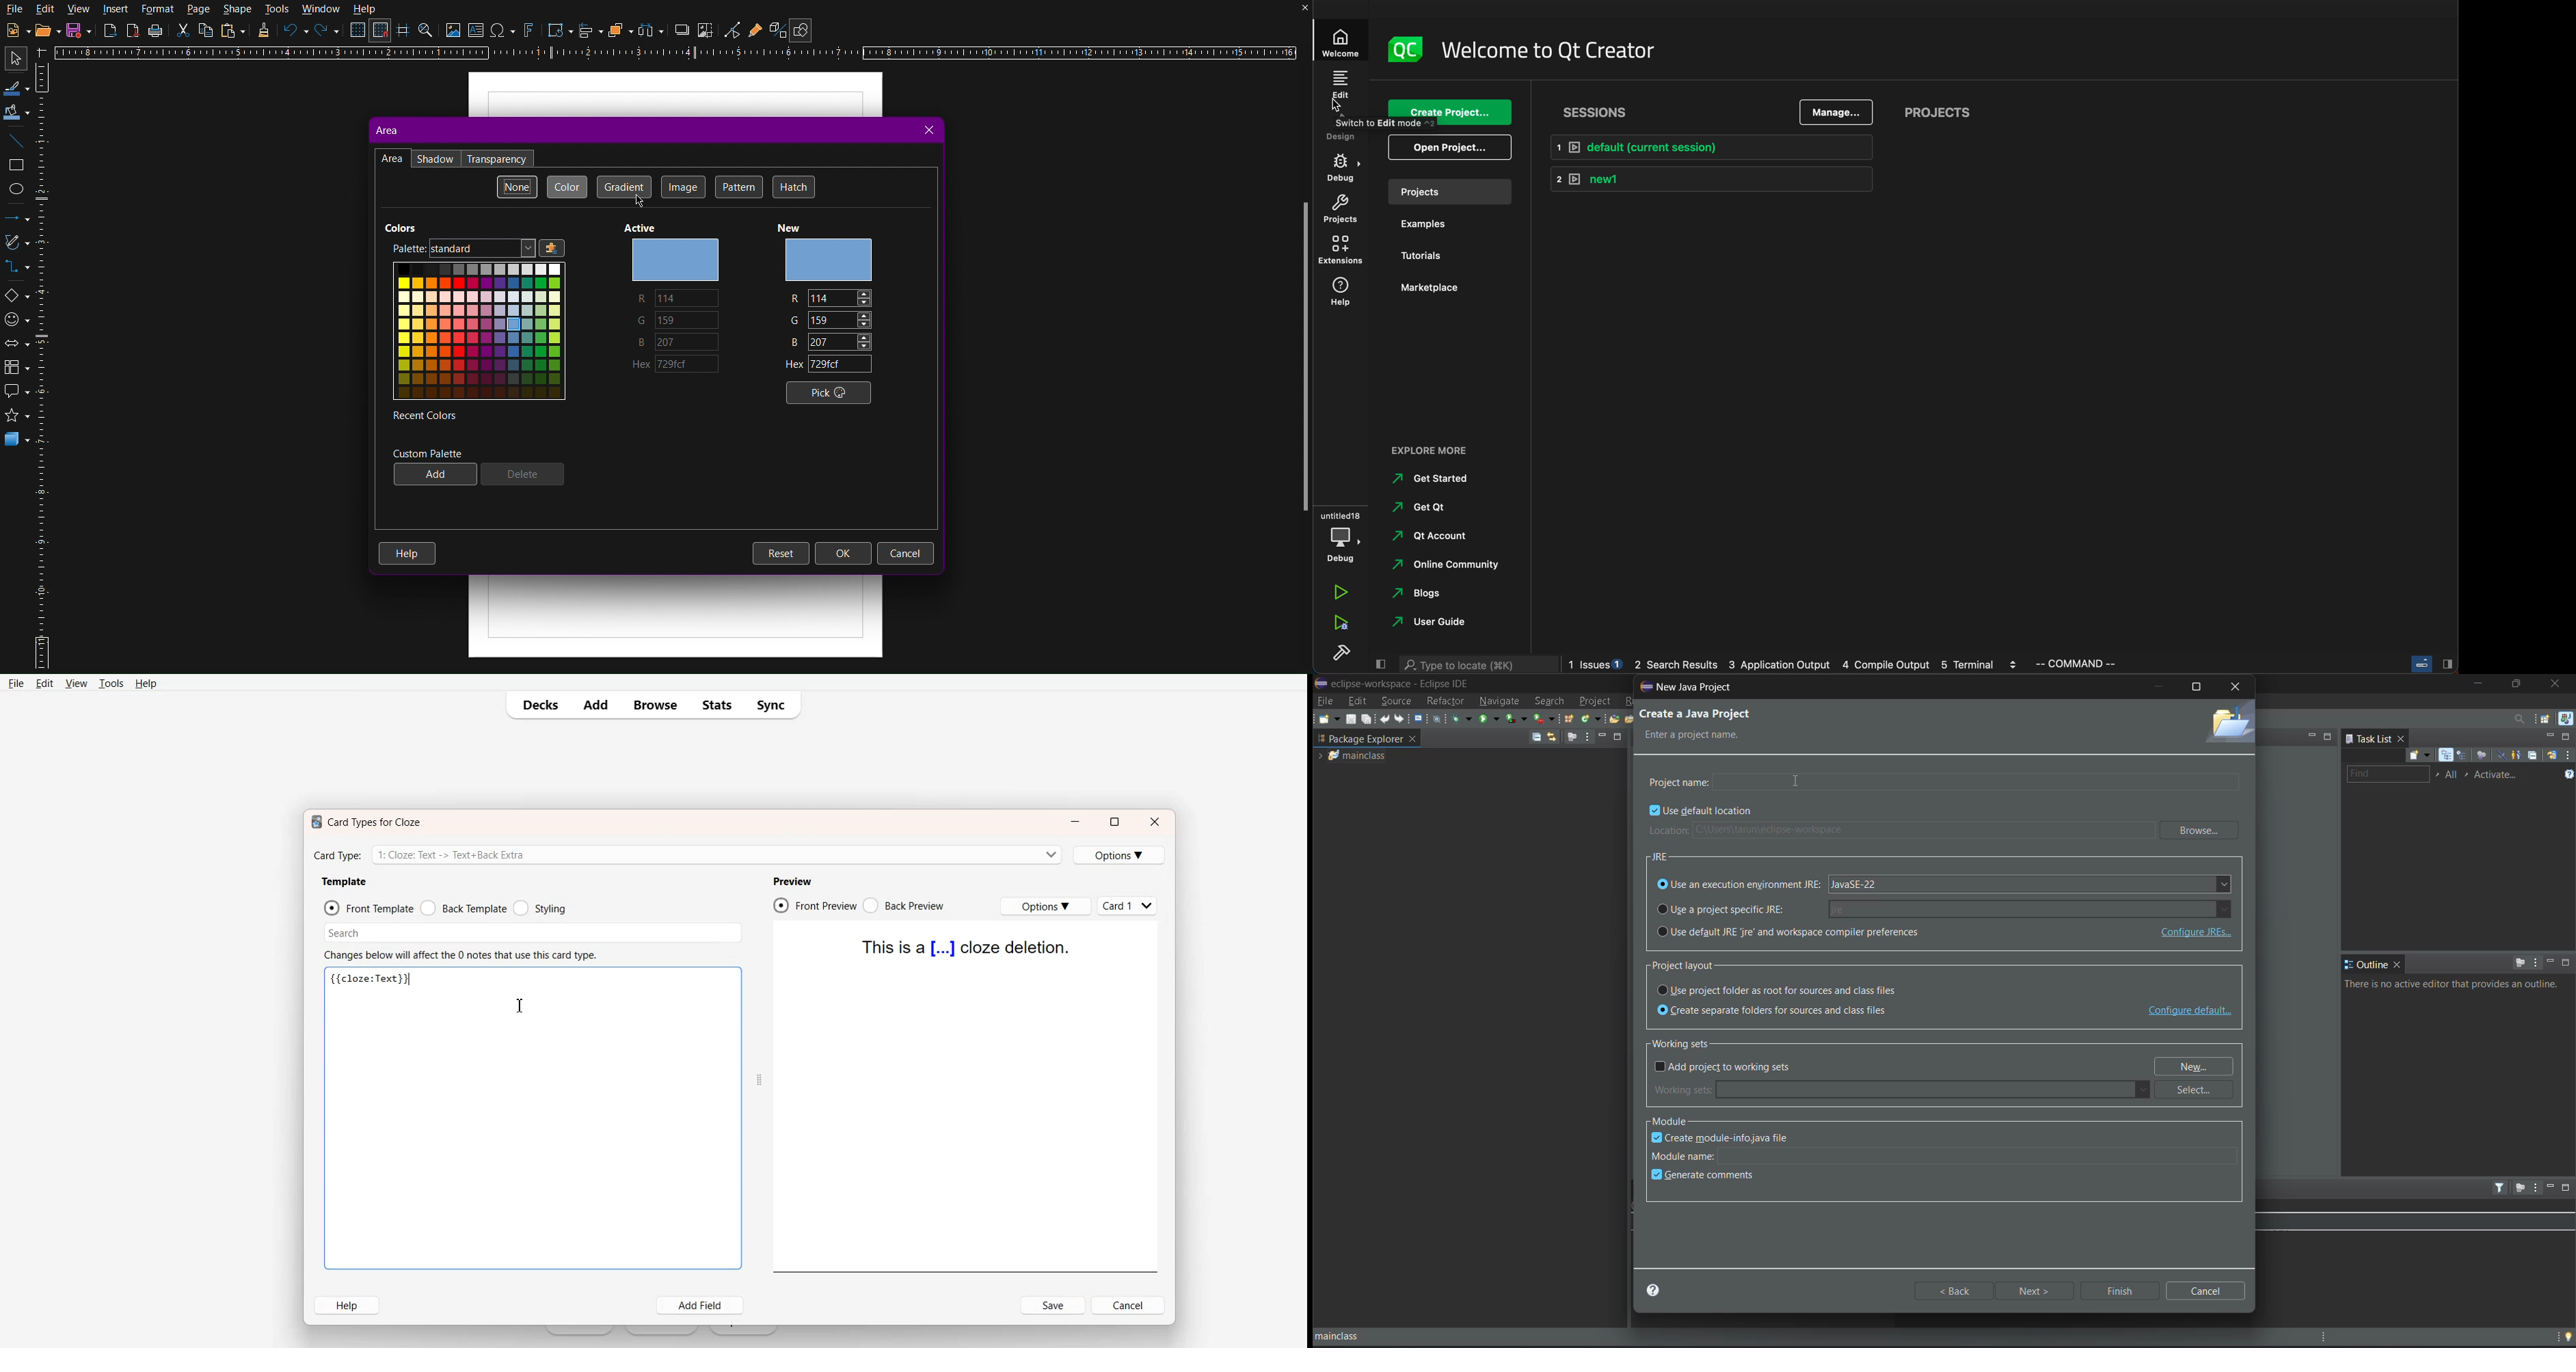 This screenshot has height=1372, width=2576. Describe the element at coordinates (368, 908) in the screenshot. I see `Front Template` at that location.